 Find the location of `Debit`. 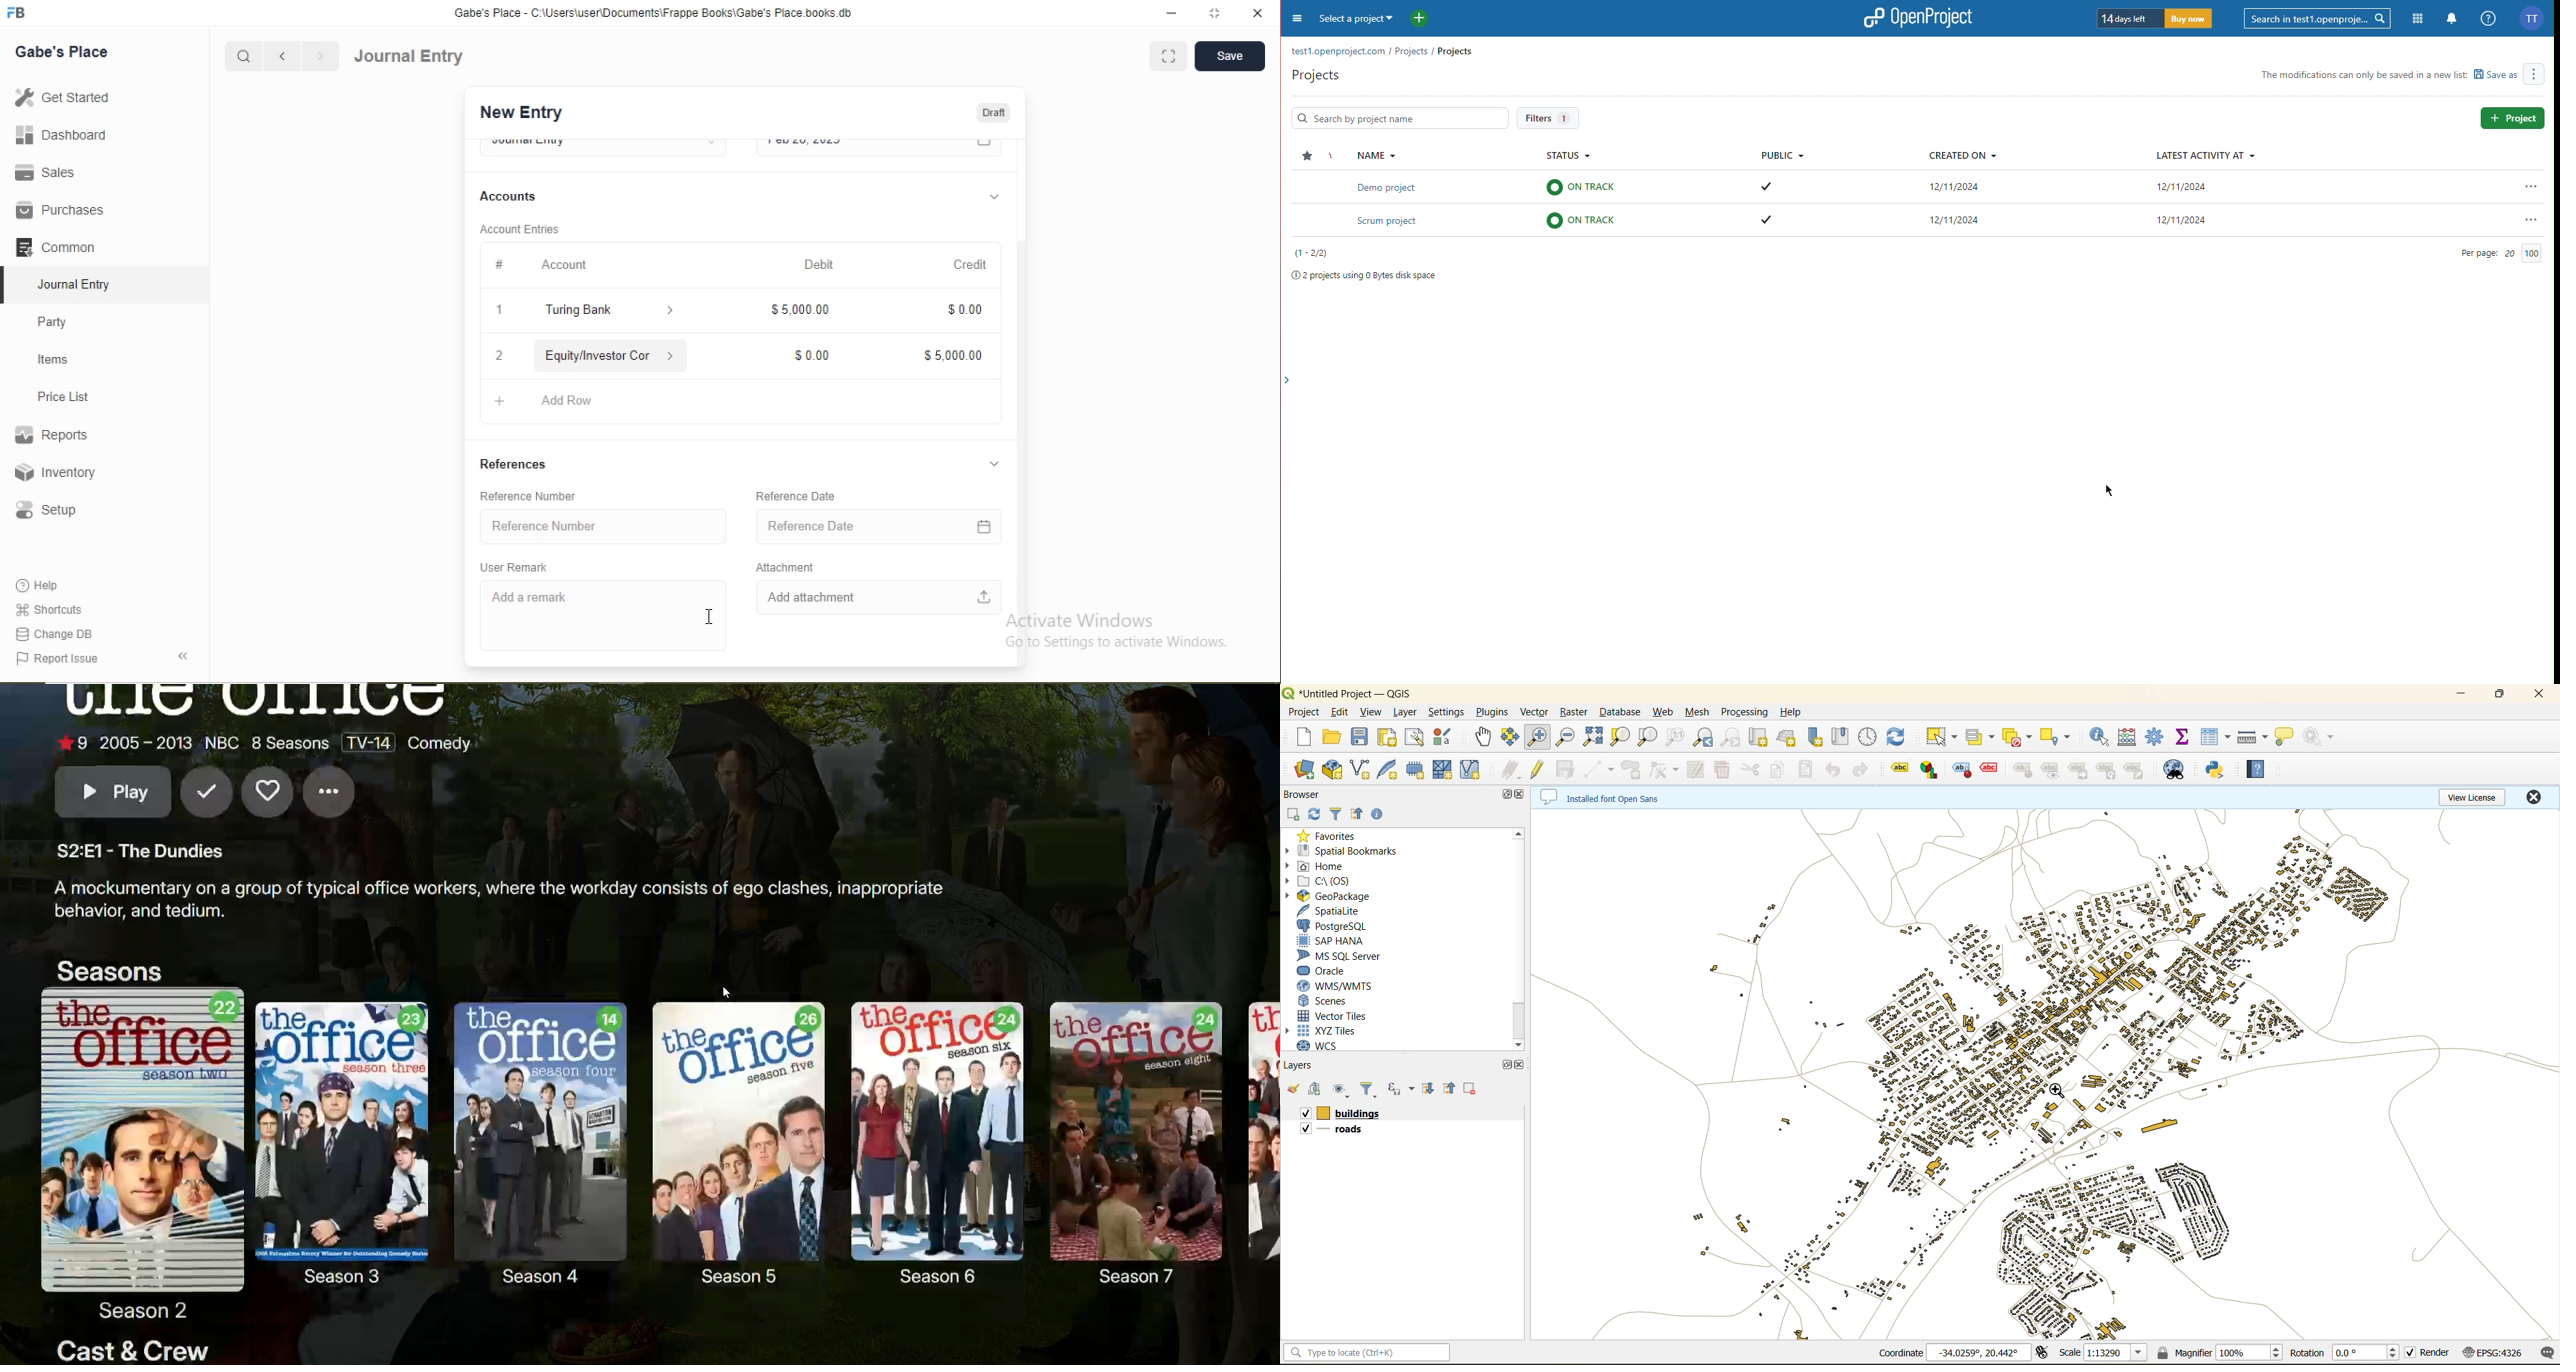

Debit is located at coordinates (820, 263).